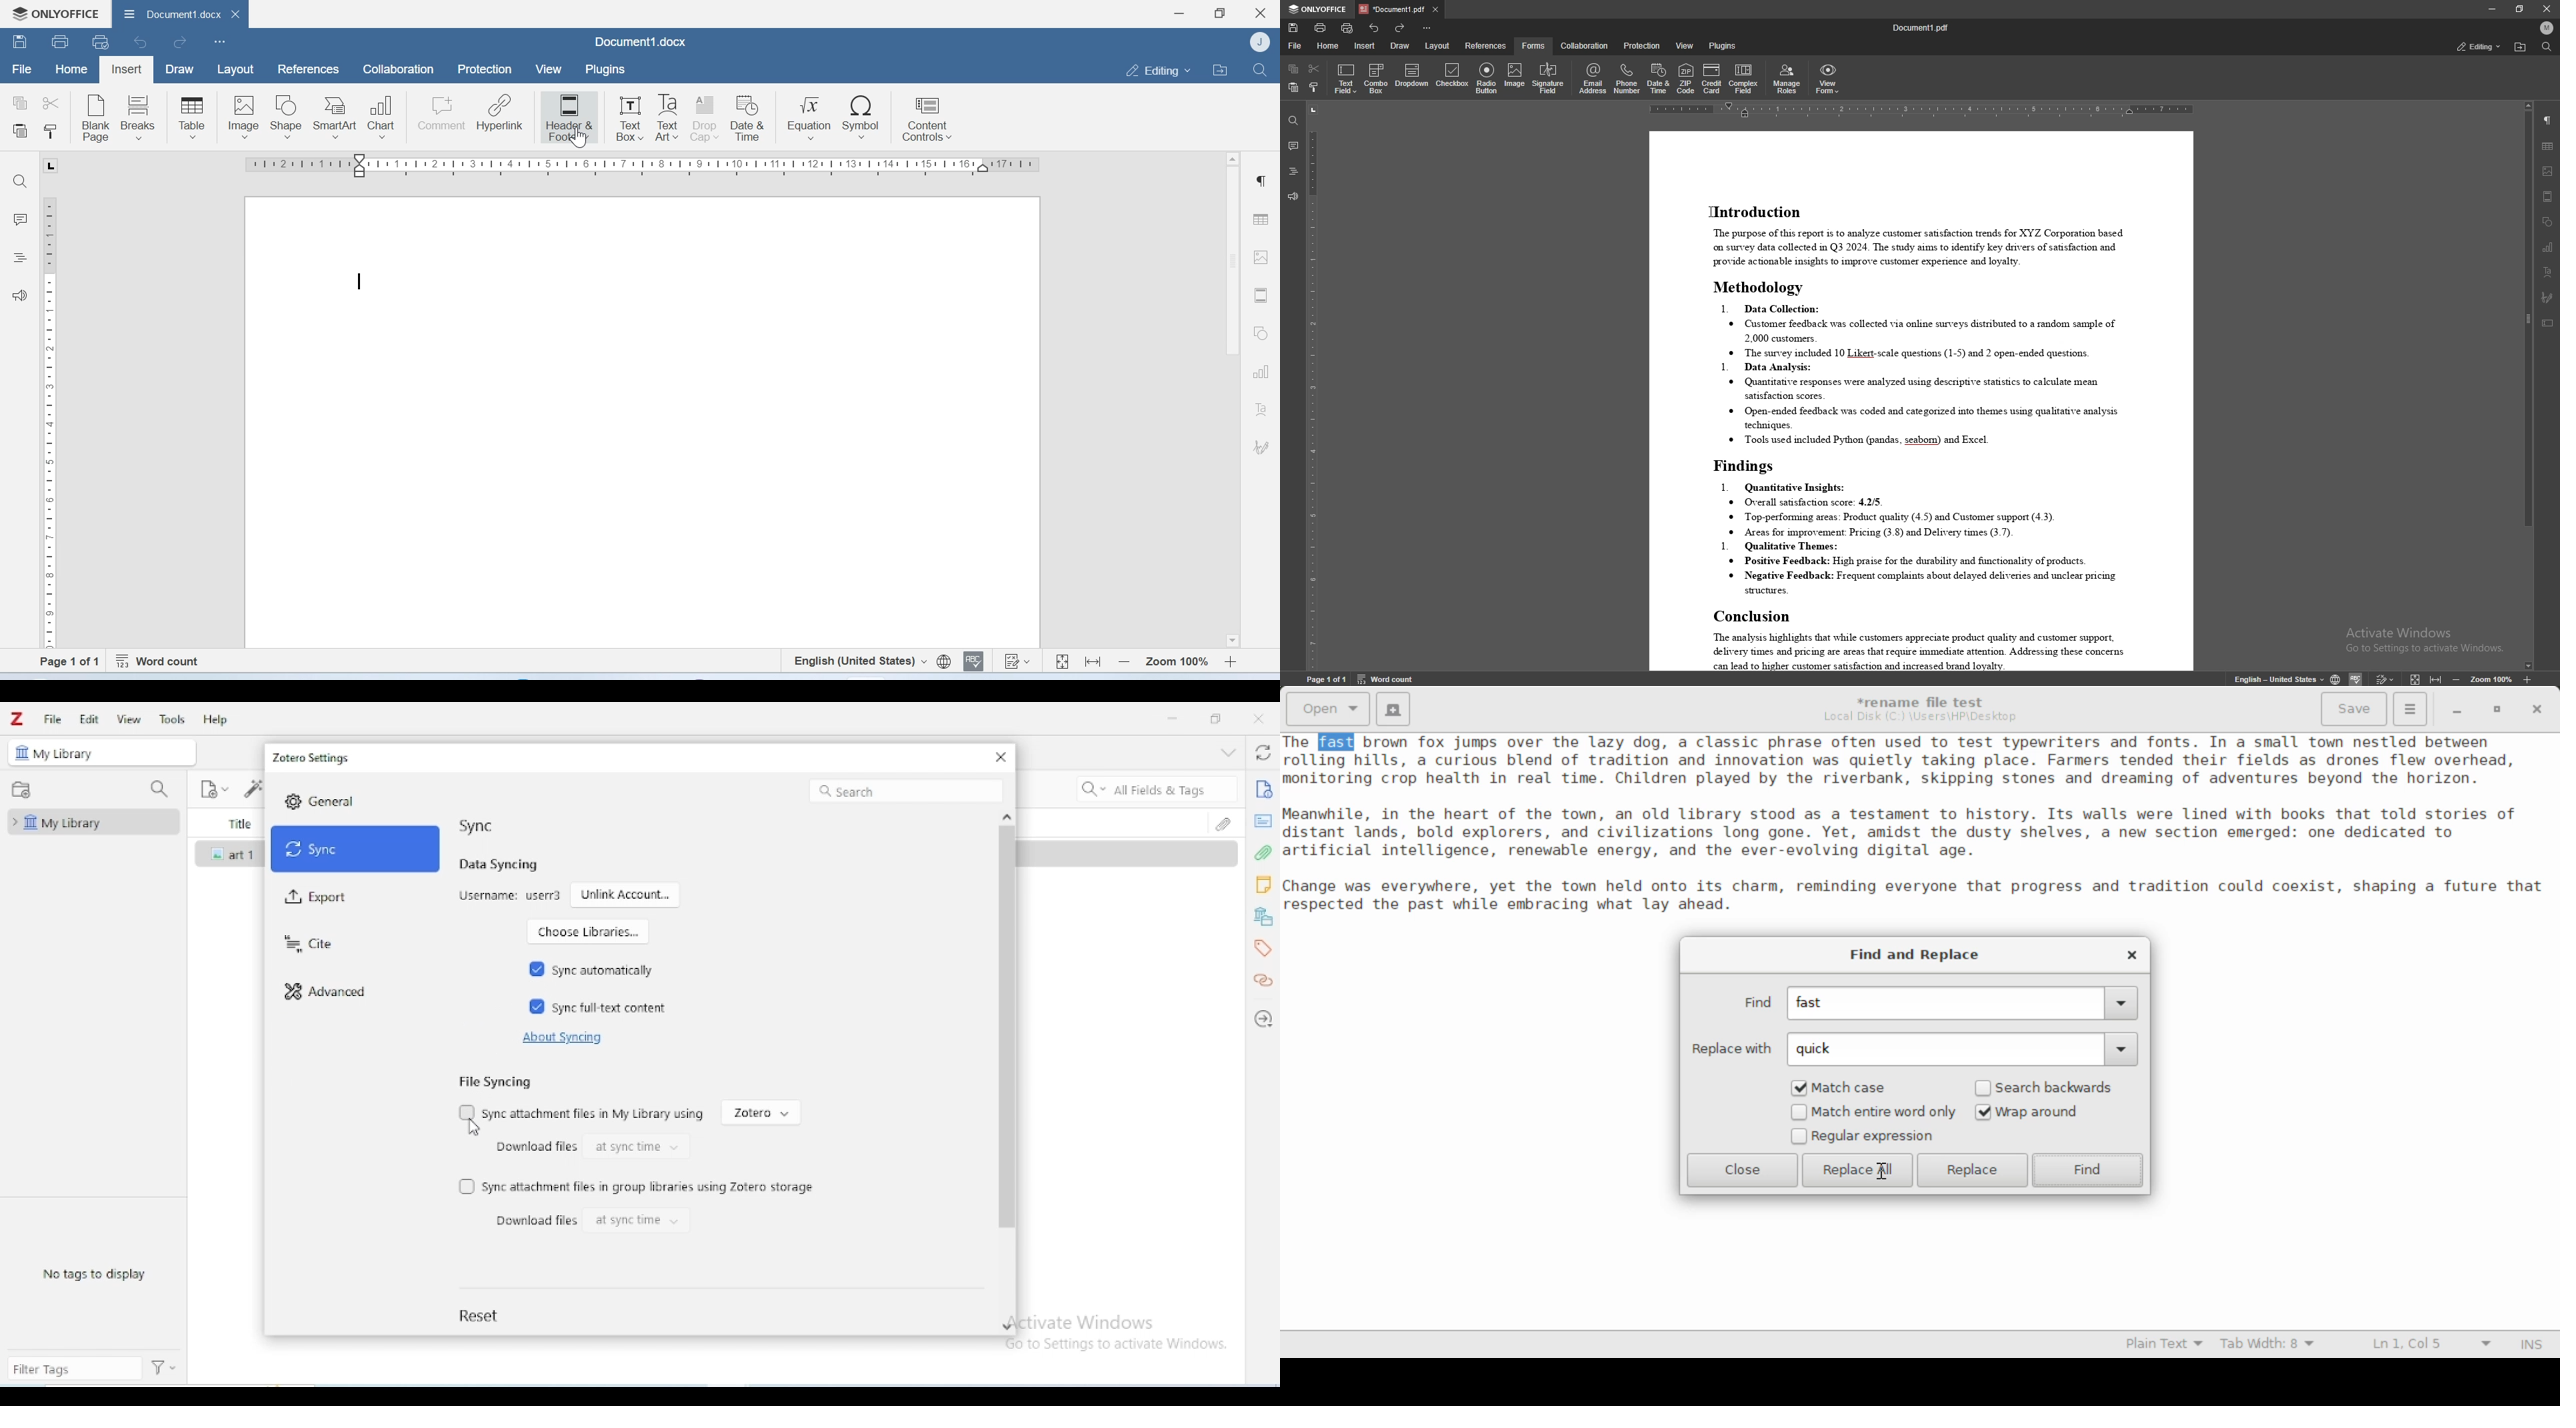  Describe the element at coordinates (49, 165) in the screenshot. I see `L` at that location.